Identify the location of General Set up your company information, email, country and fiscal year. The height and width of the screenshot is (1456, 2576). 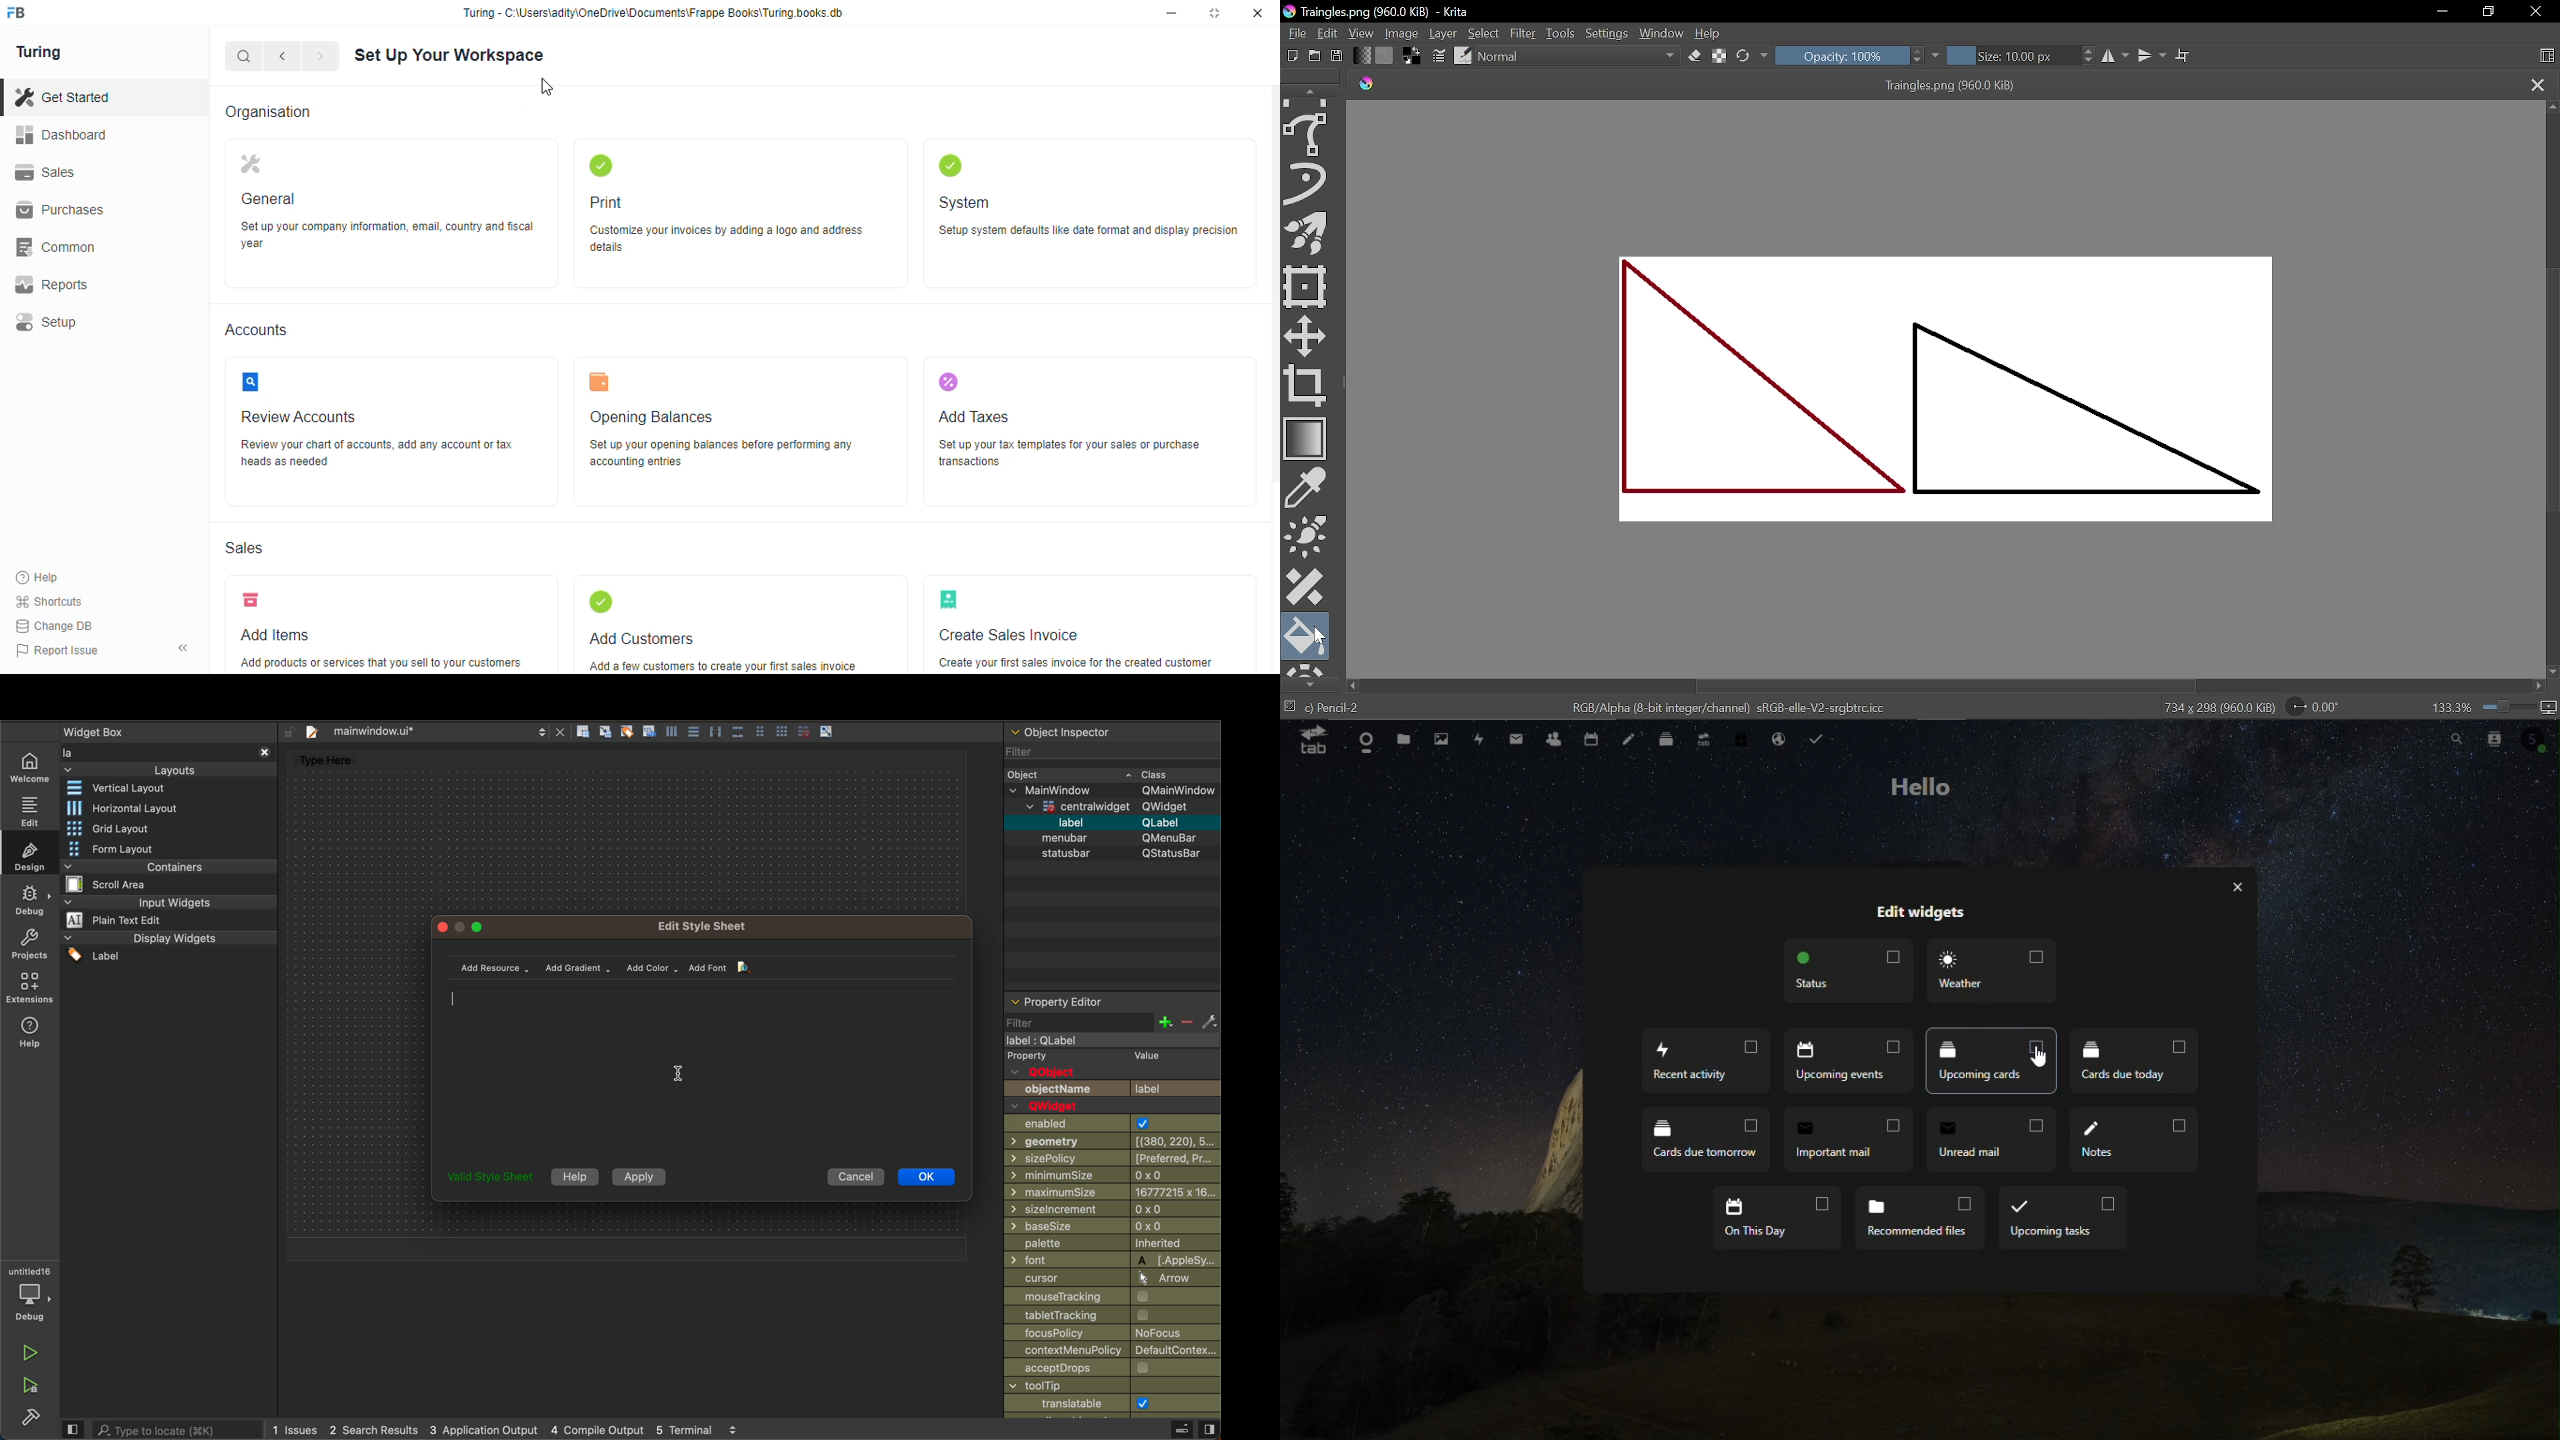
(392, 213).